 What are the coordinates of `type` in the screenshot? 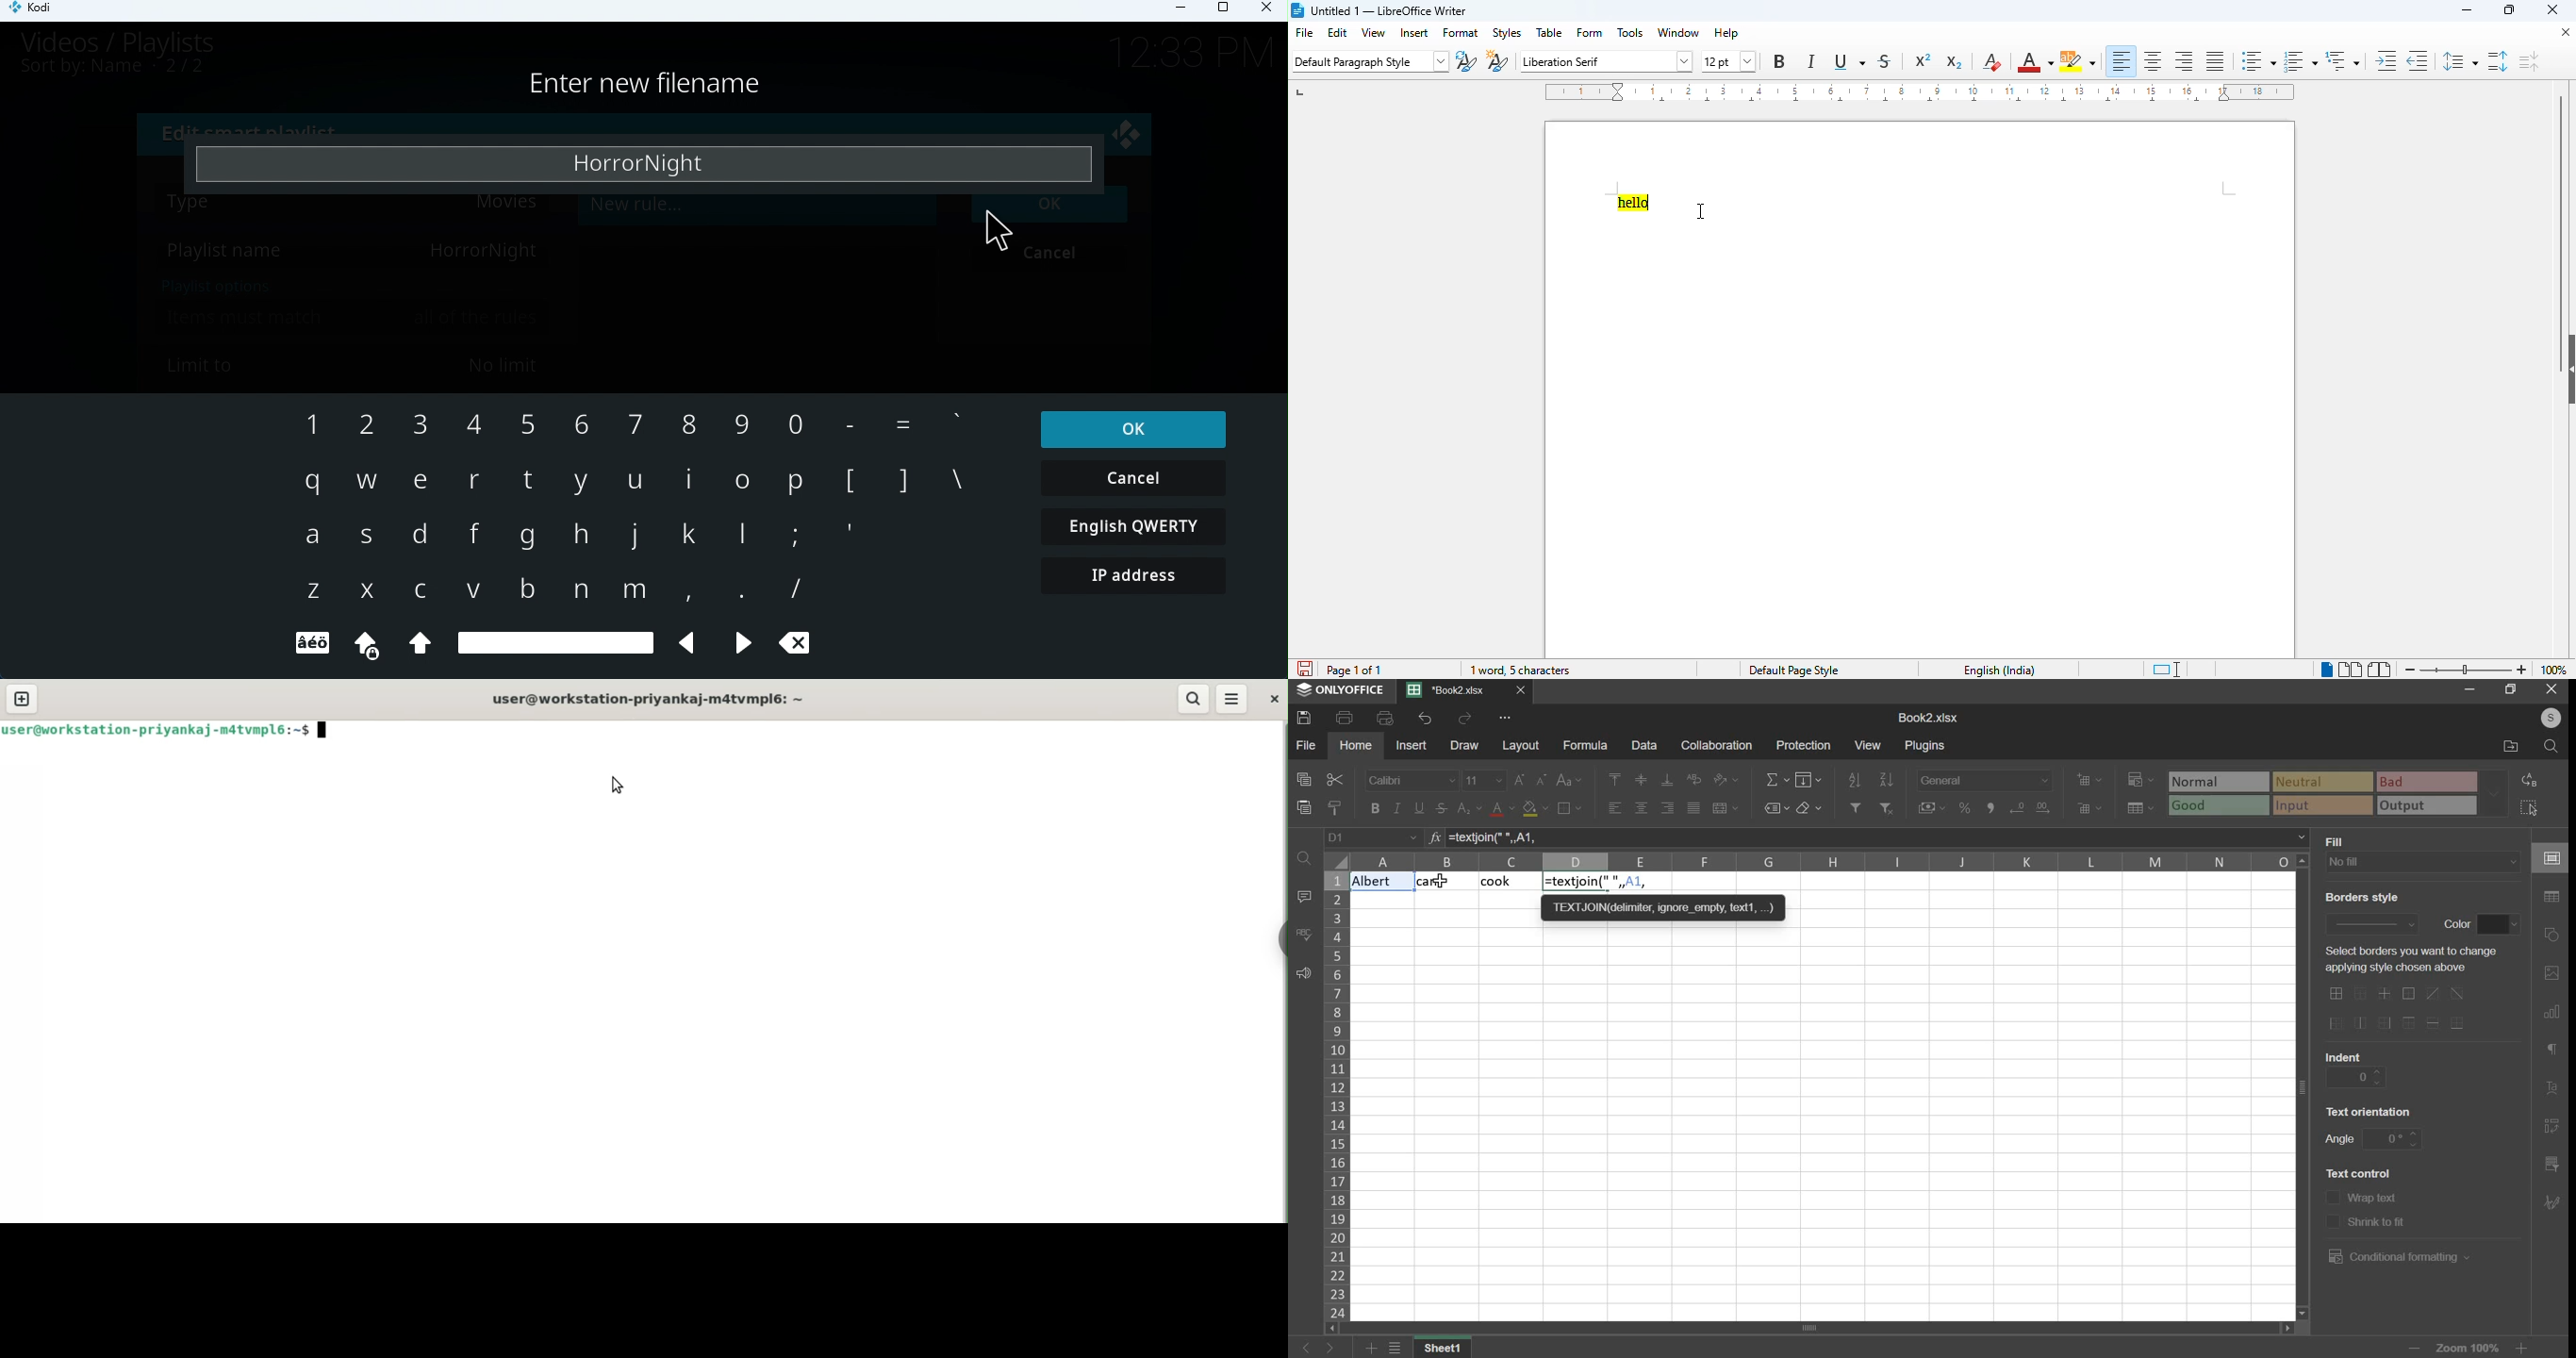 It's located at (2340, 794).